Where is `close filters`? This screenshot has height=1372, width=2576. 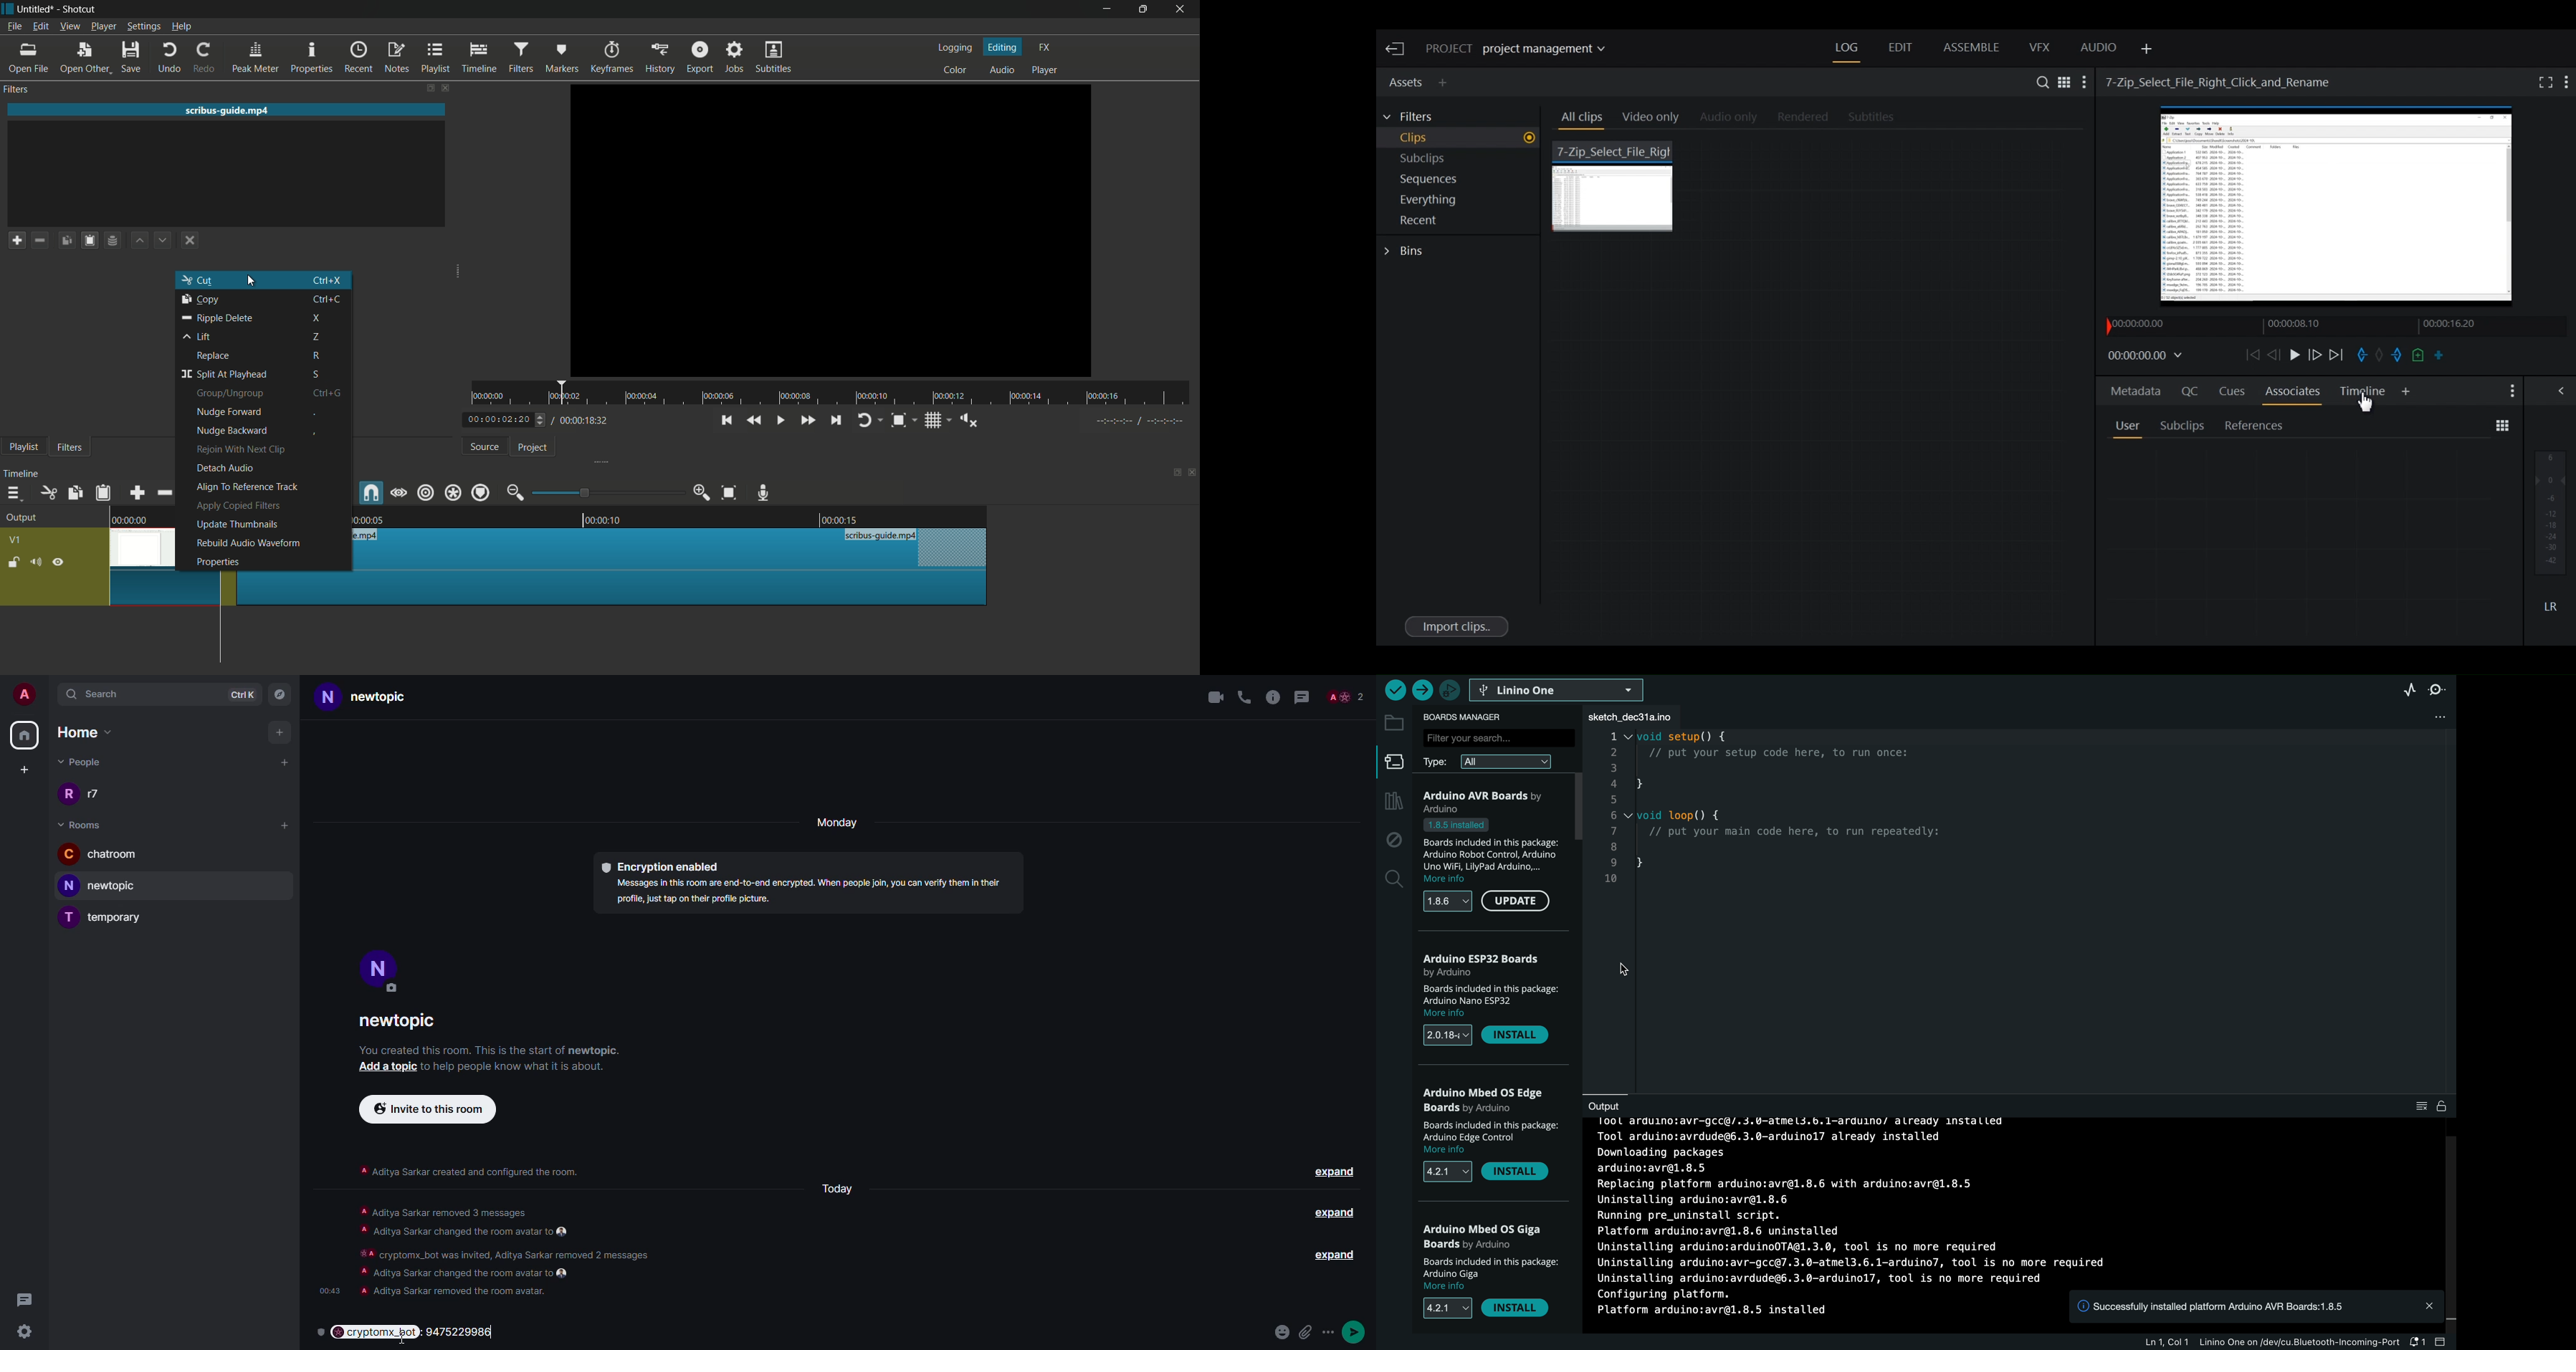
close filters is located at coordinates (444, 87).